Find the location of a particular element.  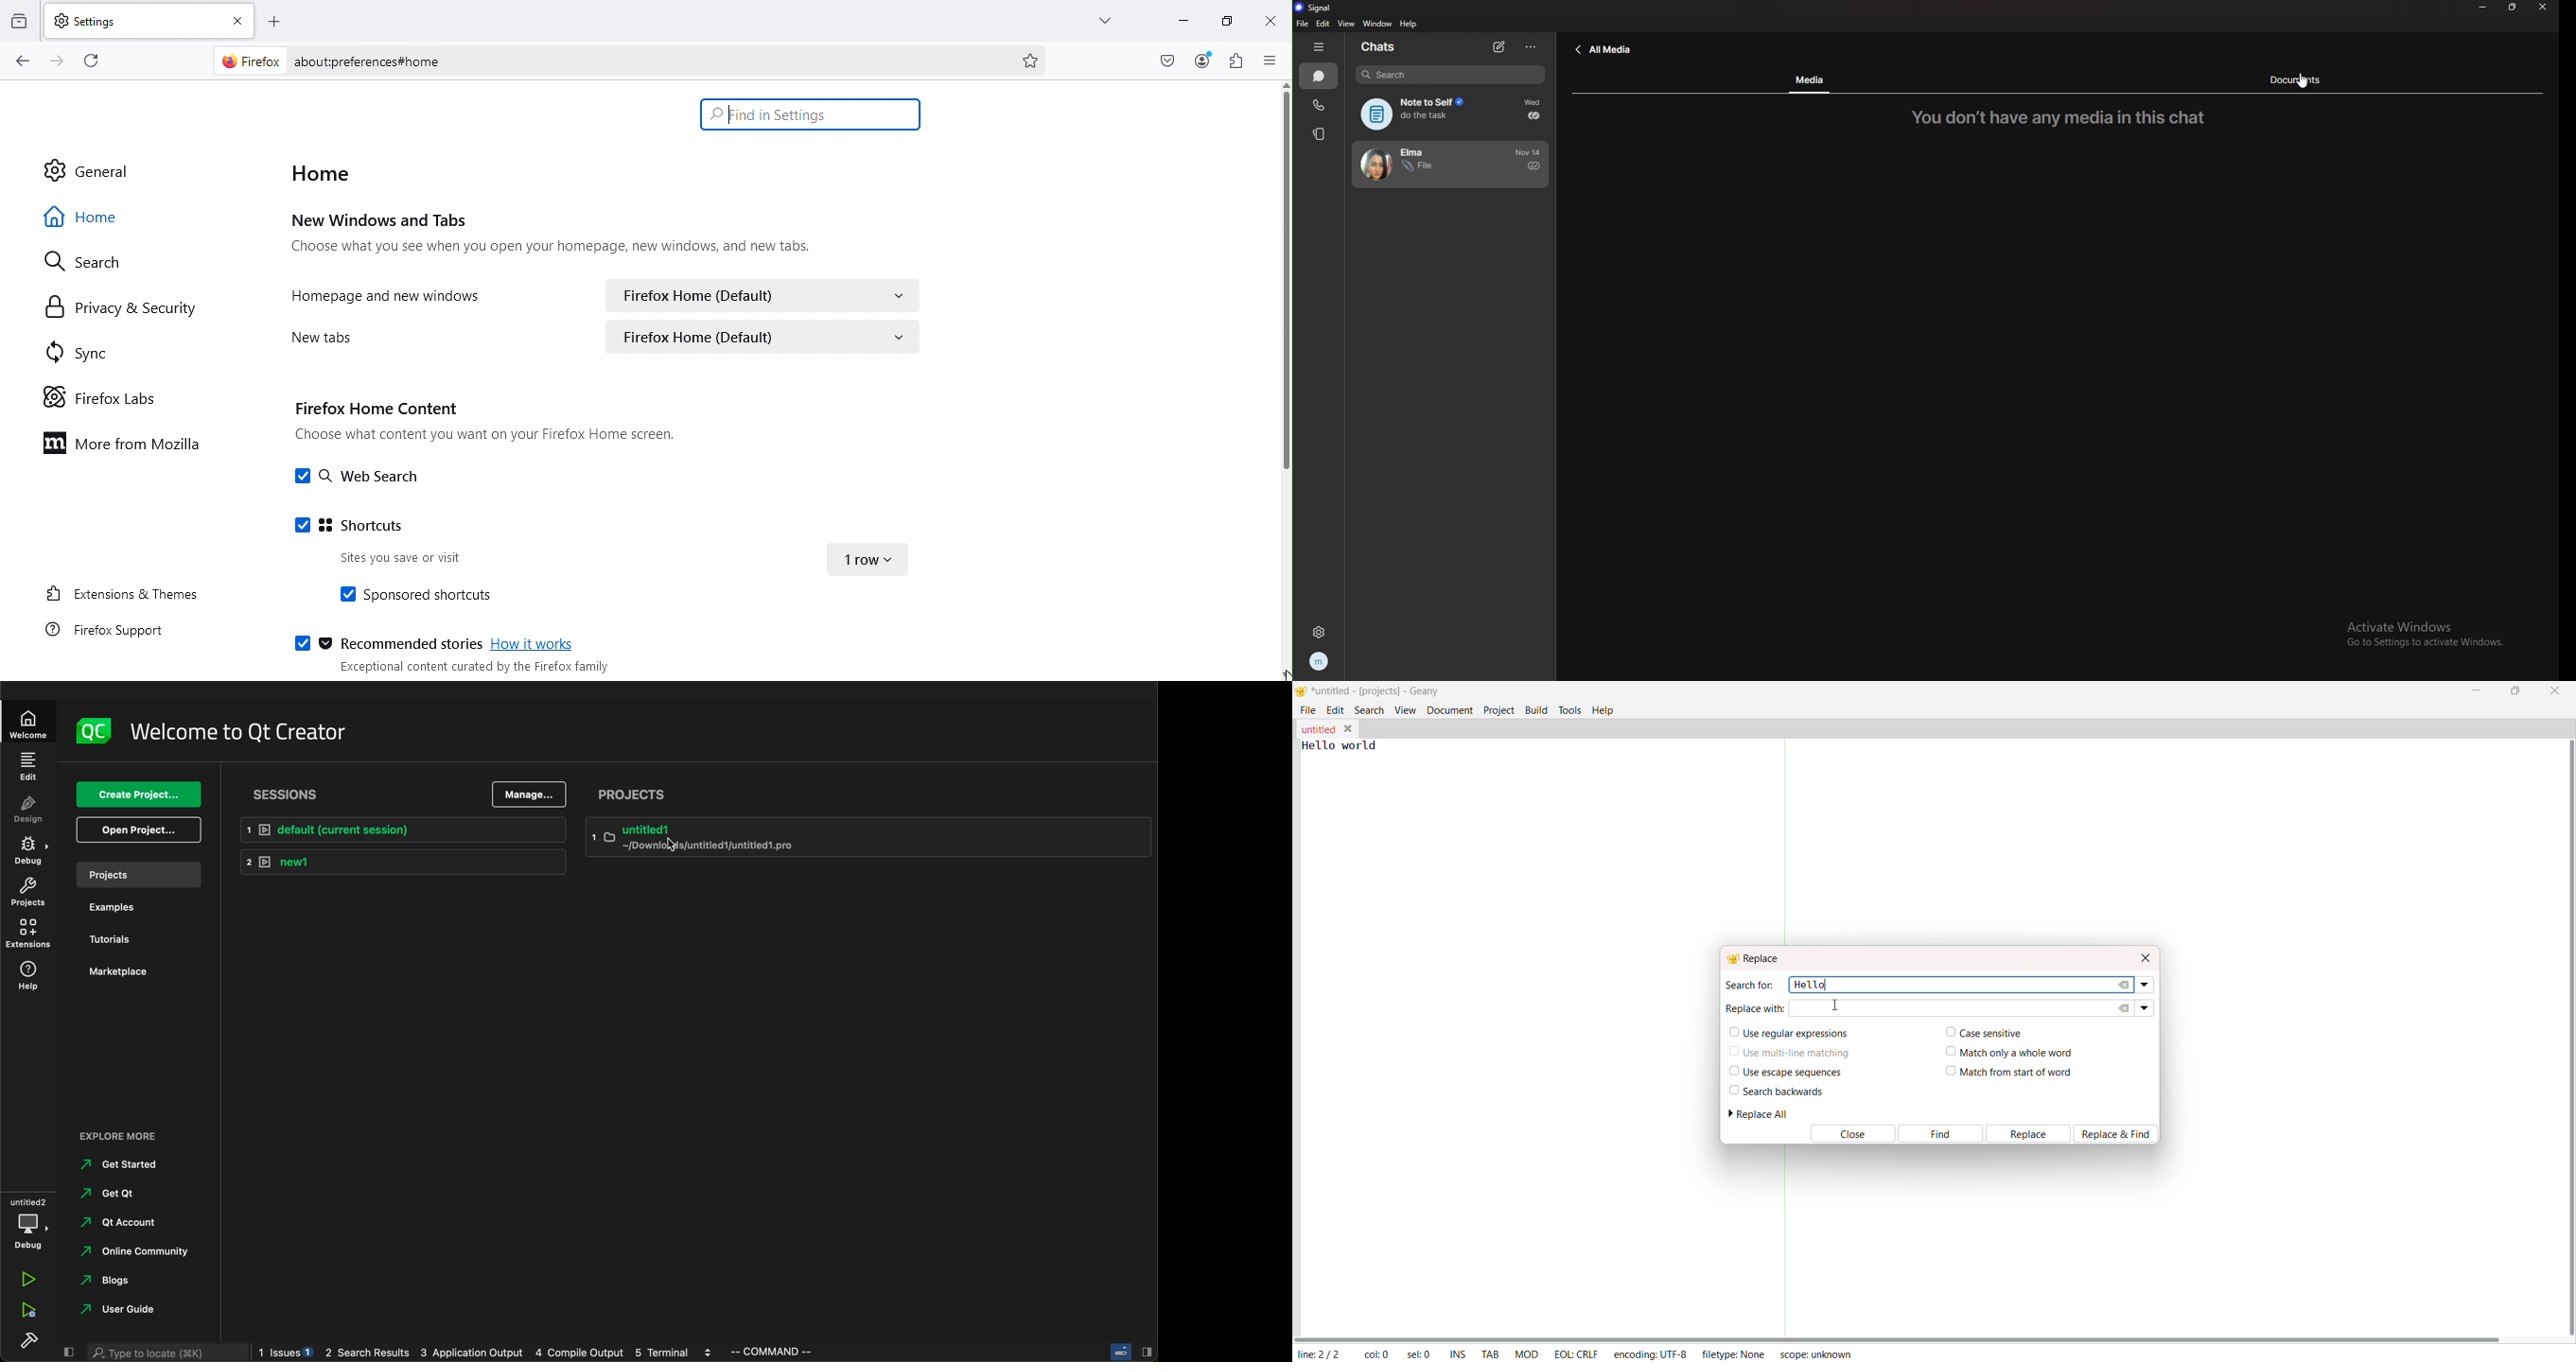

firefox logo is located at coordinates (252, 61).